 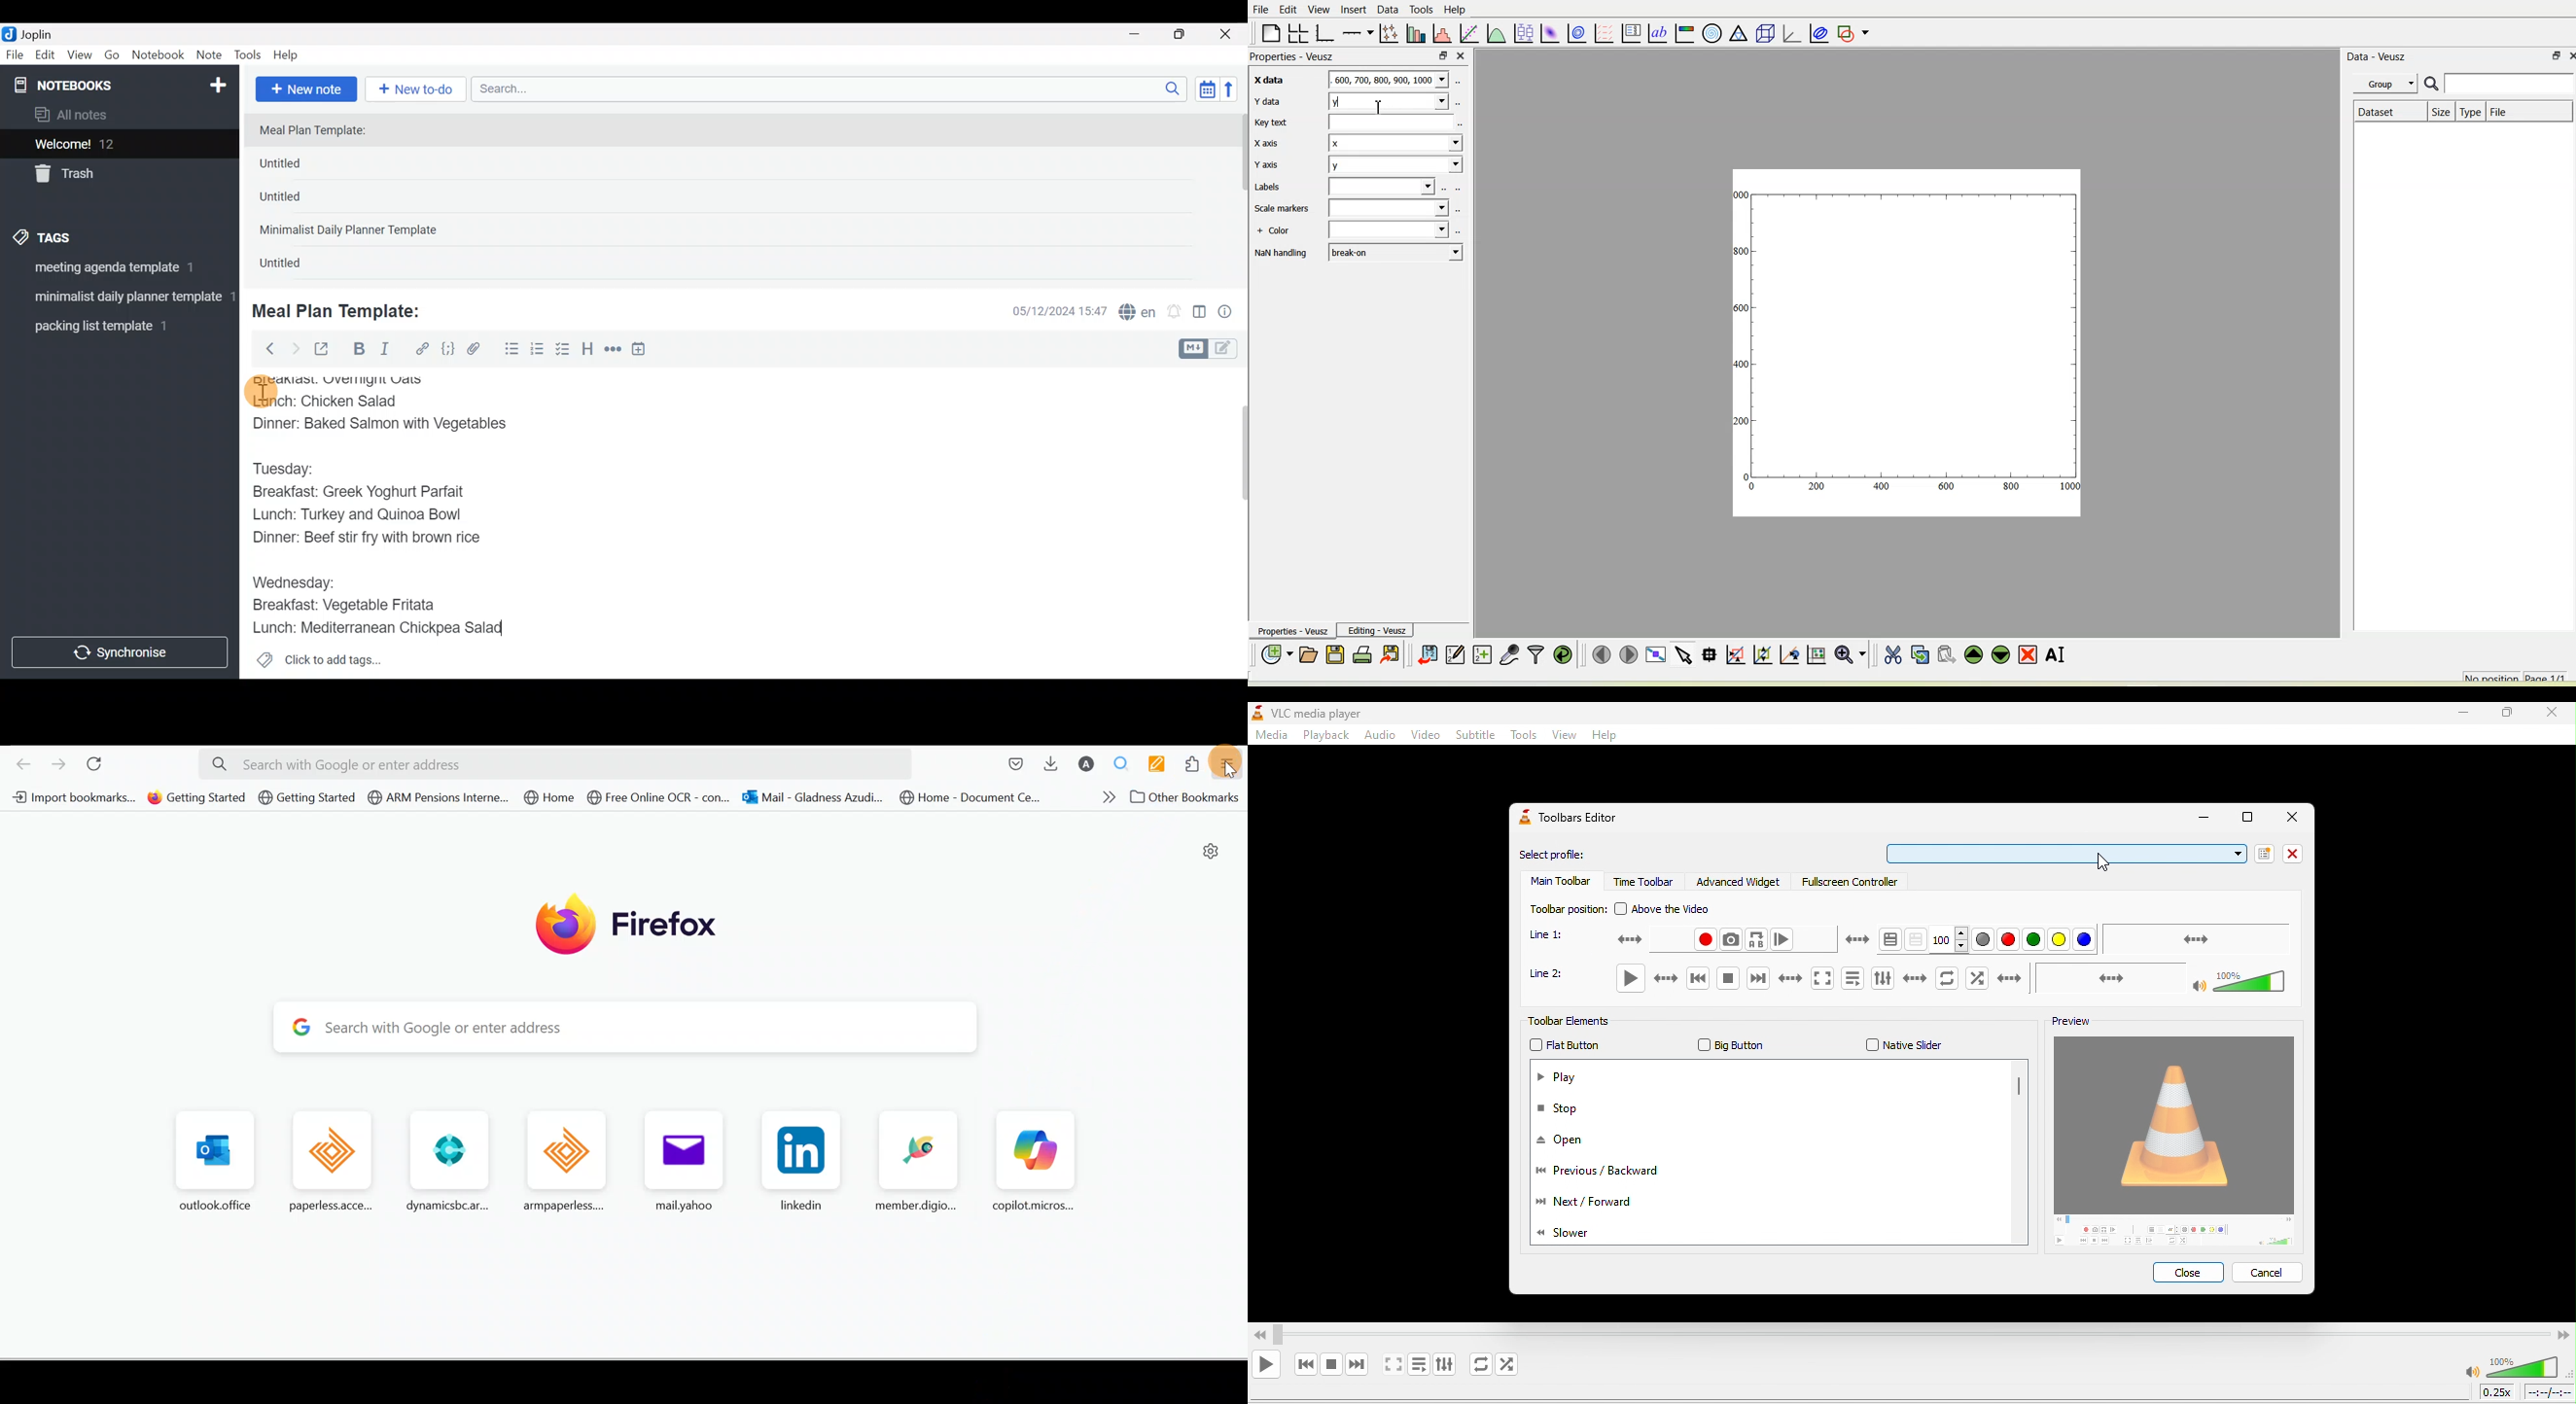 I want to click on close, so click(x=1461, y=56).